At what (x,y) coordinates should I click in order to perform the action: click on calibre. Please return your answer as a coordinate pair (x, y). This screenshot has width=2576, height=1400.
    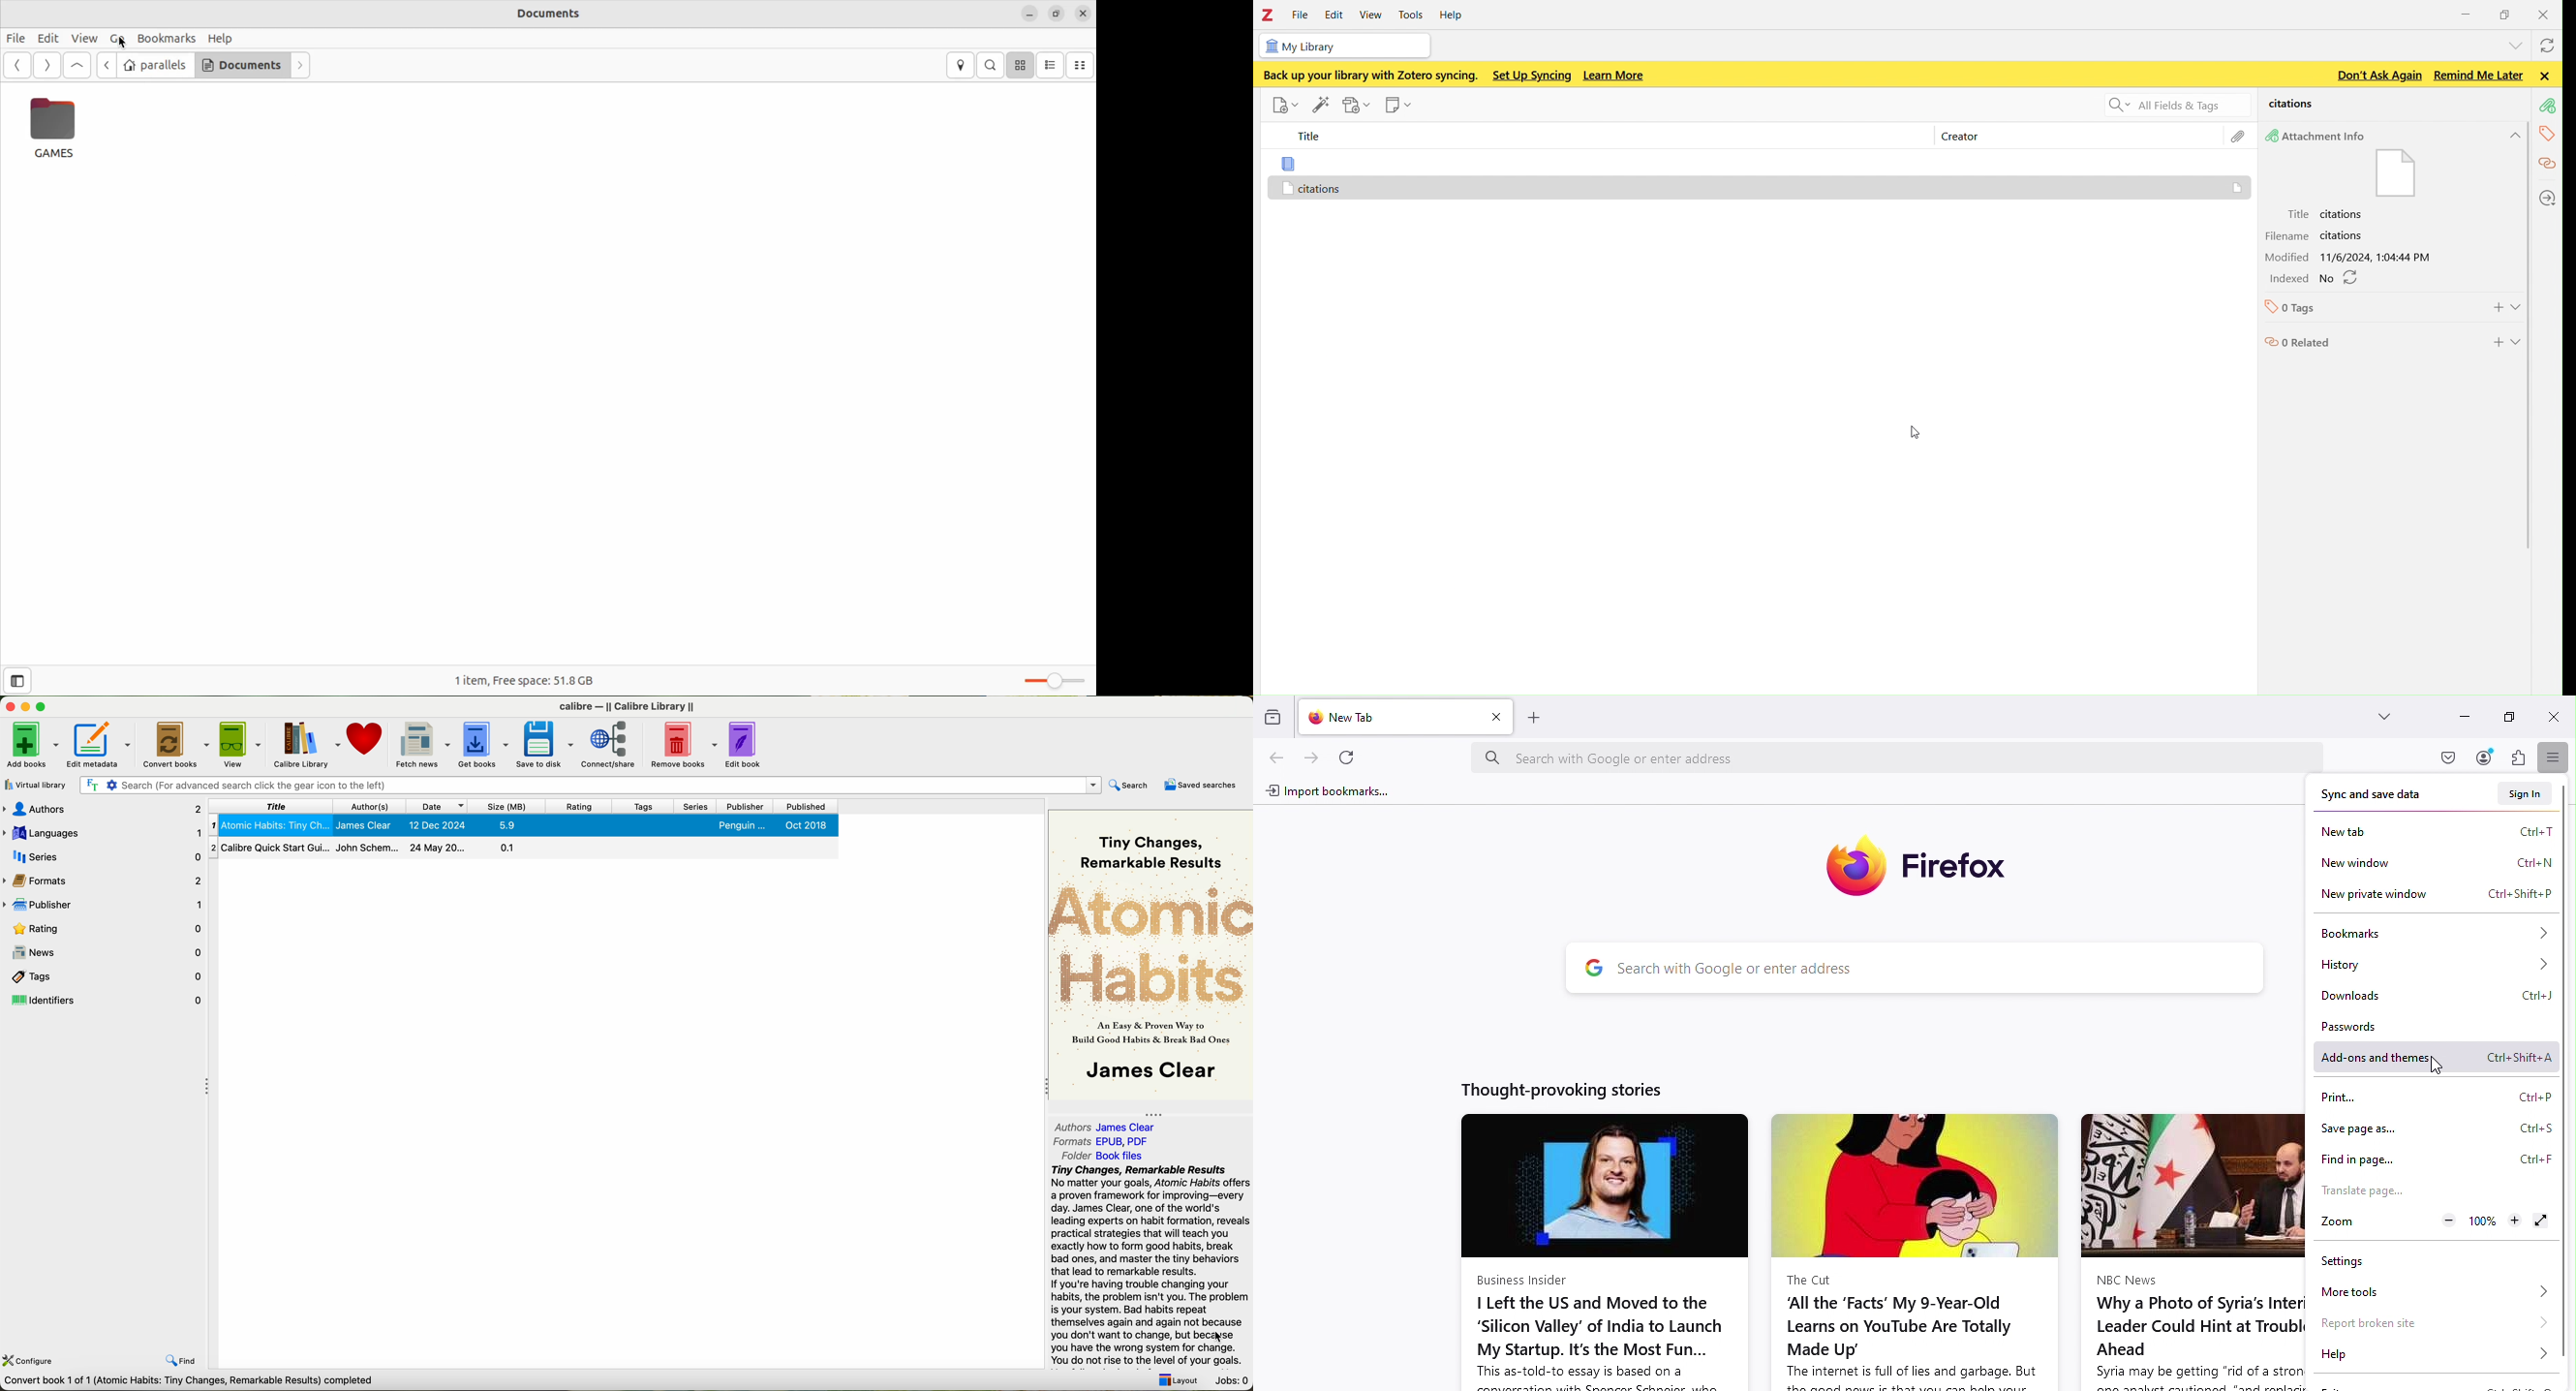
    Looking at the image, I should click on (627, 707).